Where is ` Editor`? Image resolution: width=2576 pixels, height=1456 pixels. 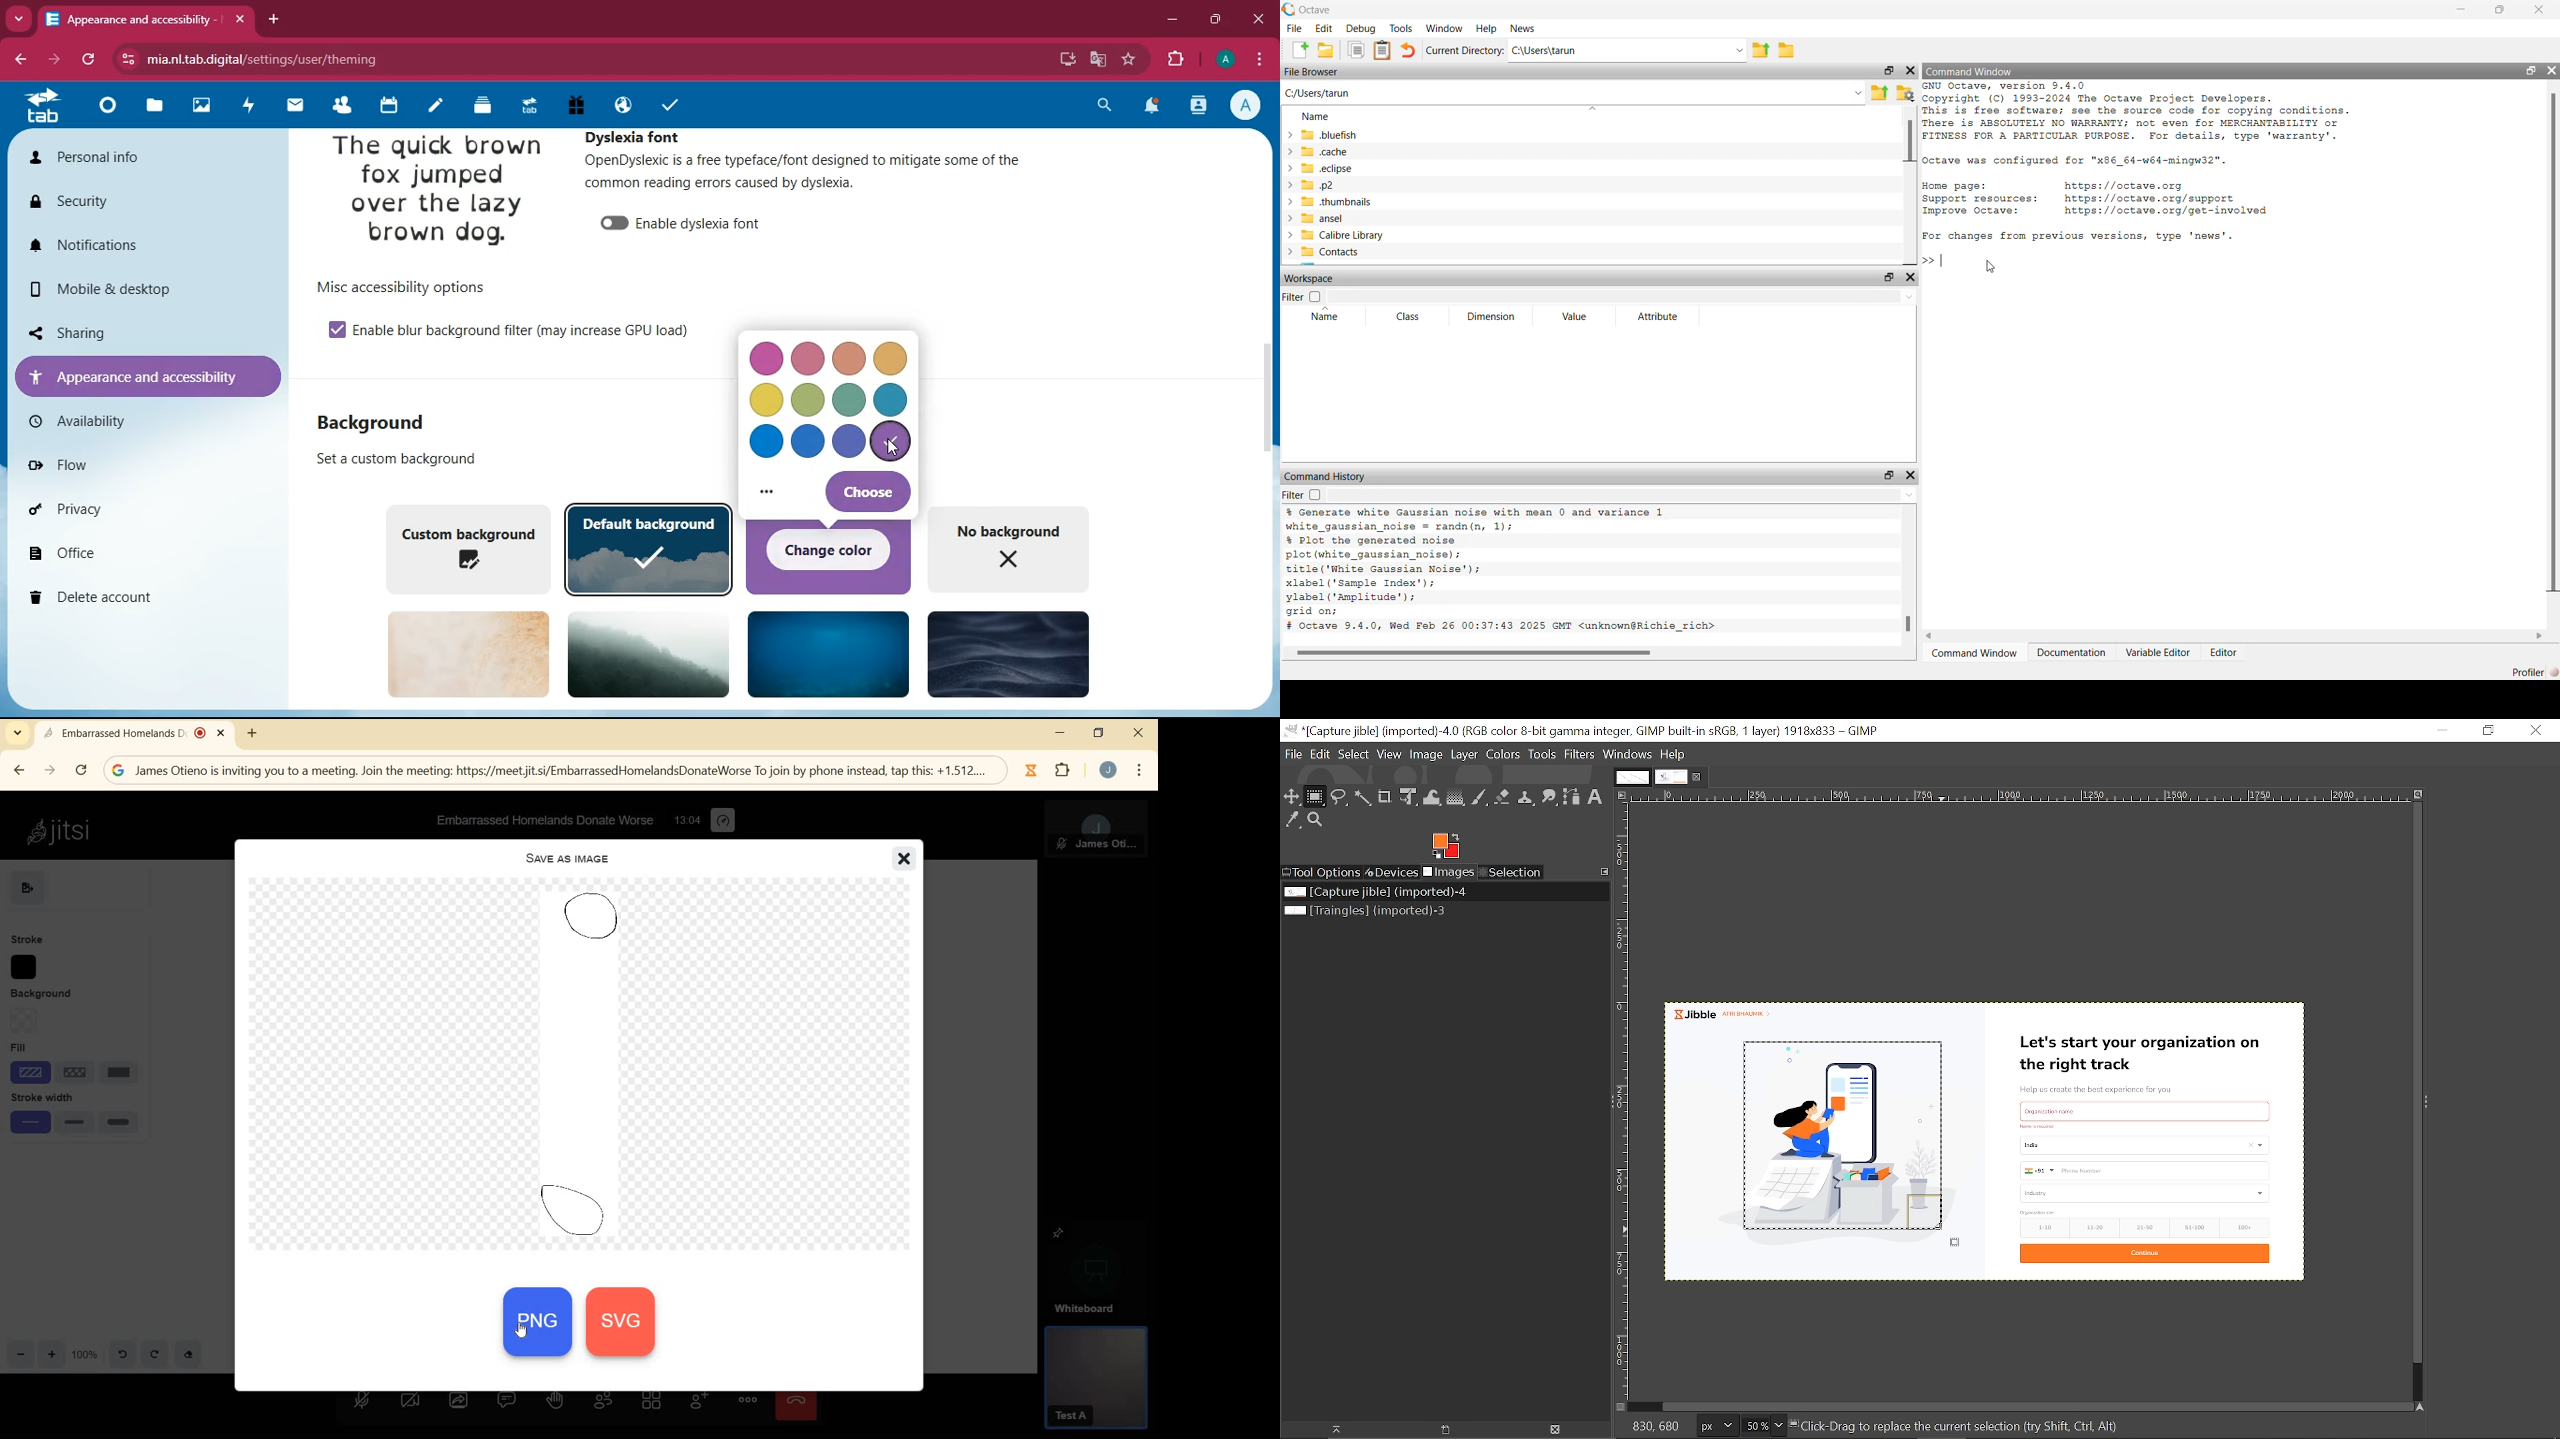
 Editor is located at coordinates (2223, 655).